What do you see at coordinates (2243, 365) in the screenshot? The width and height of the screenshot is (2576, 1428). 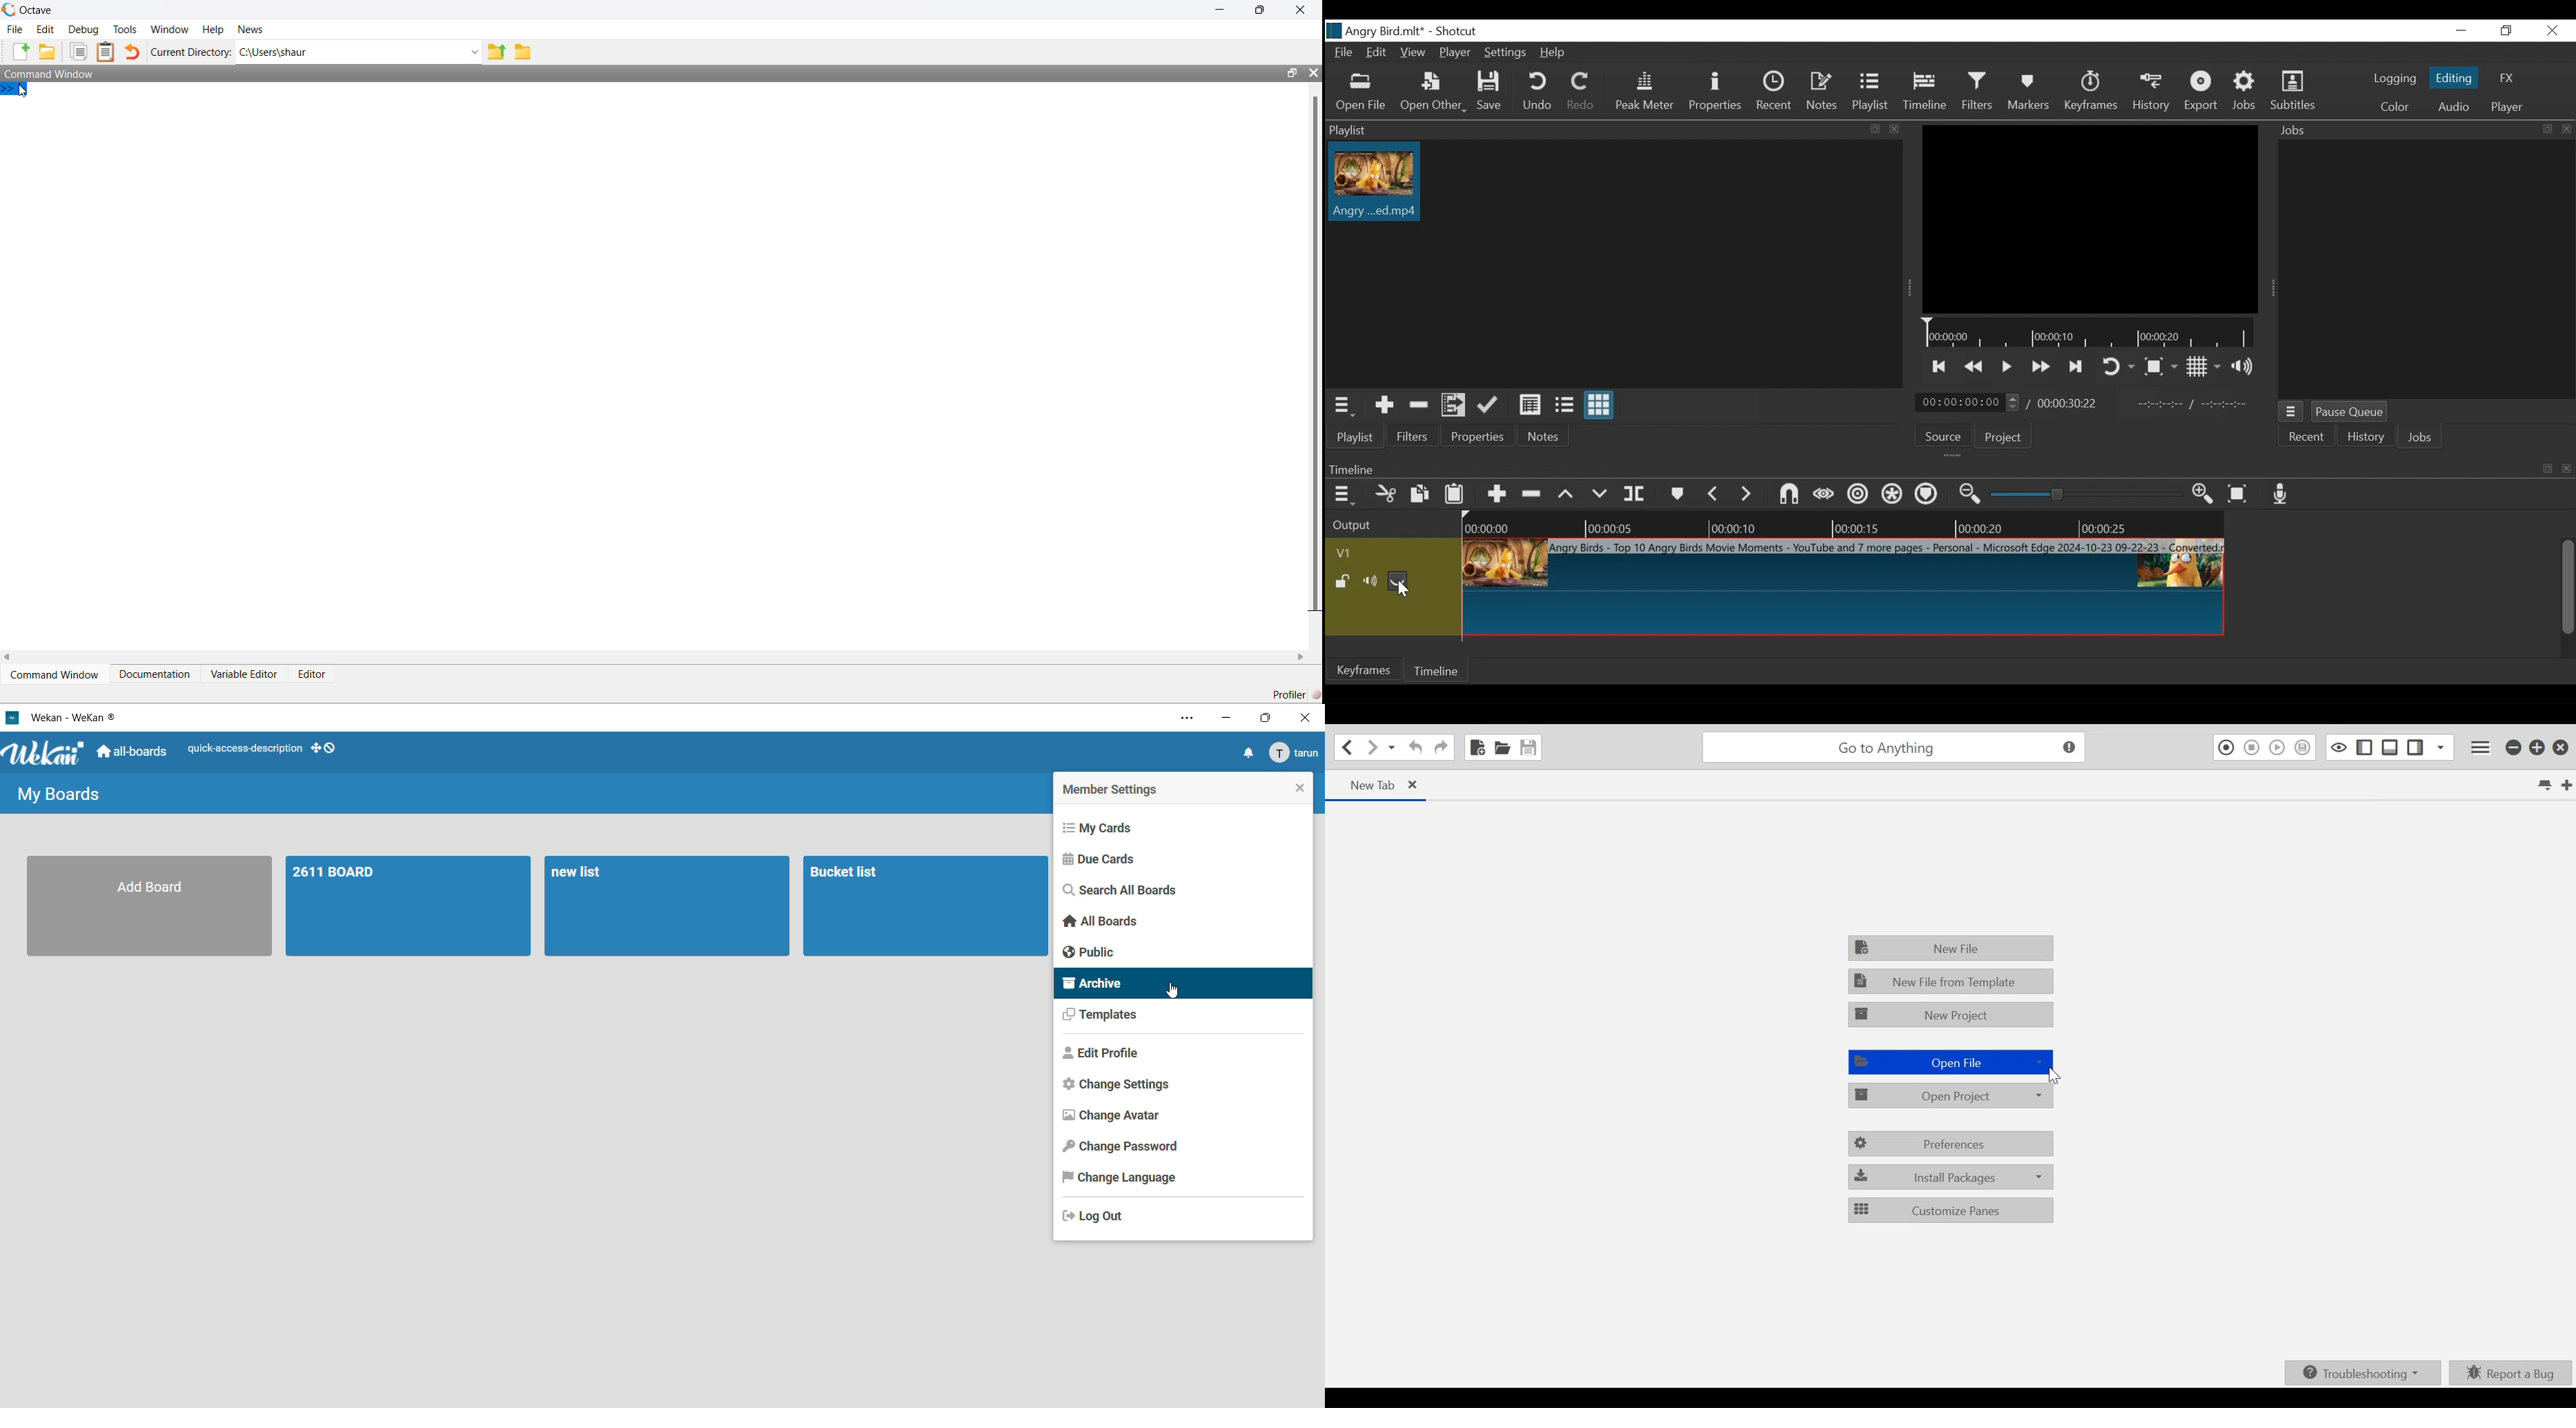 I see `Show volume control` at bounding box center [2243, 365].